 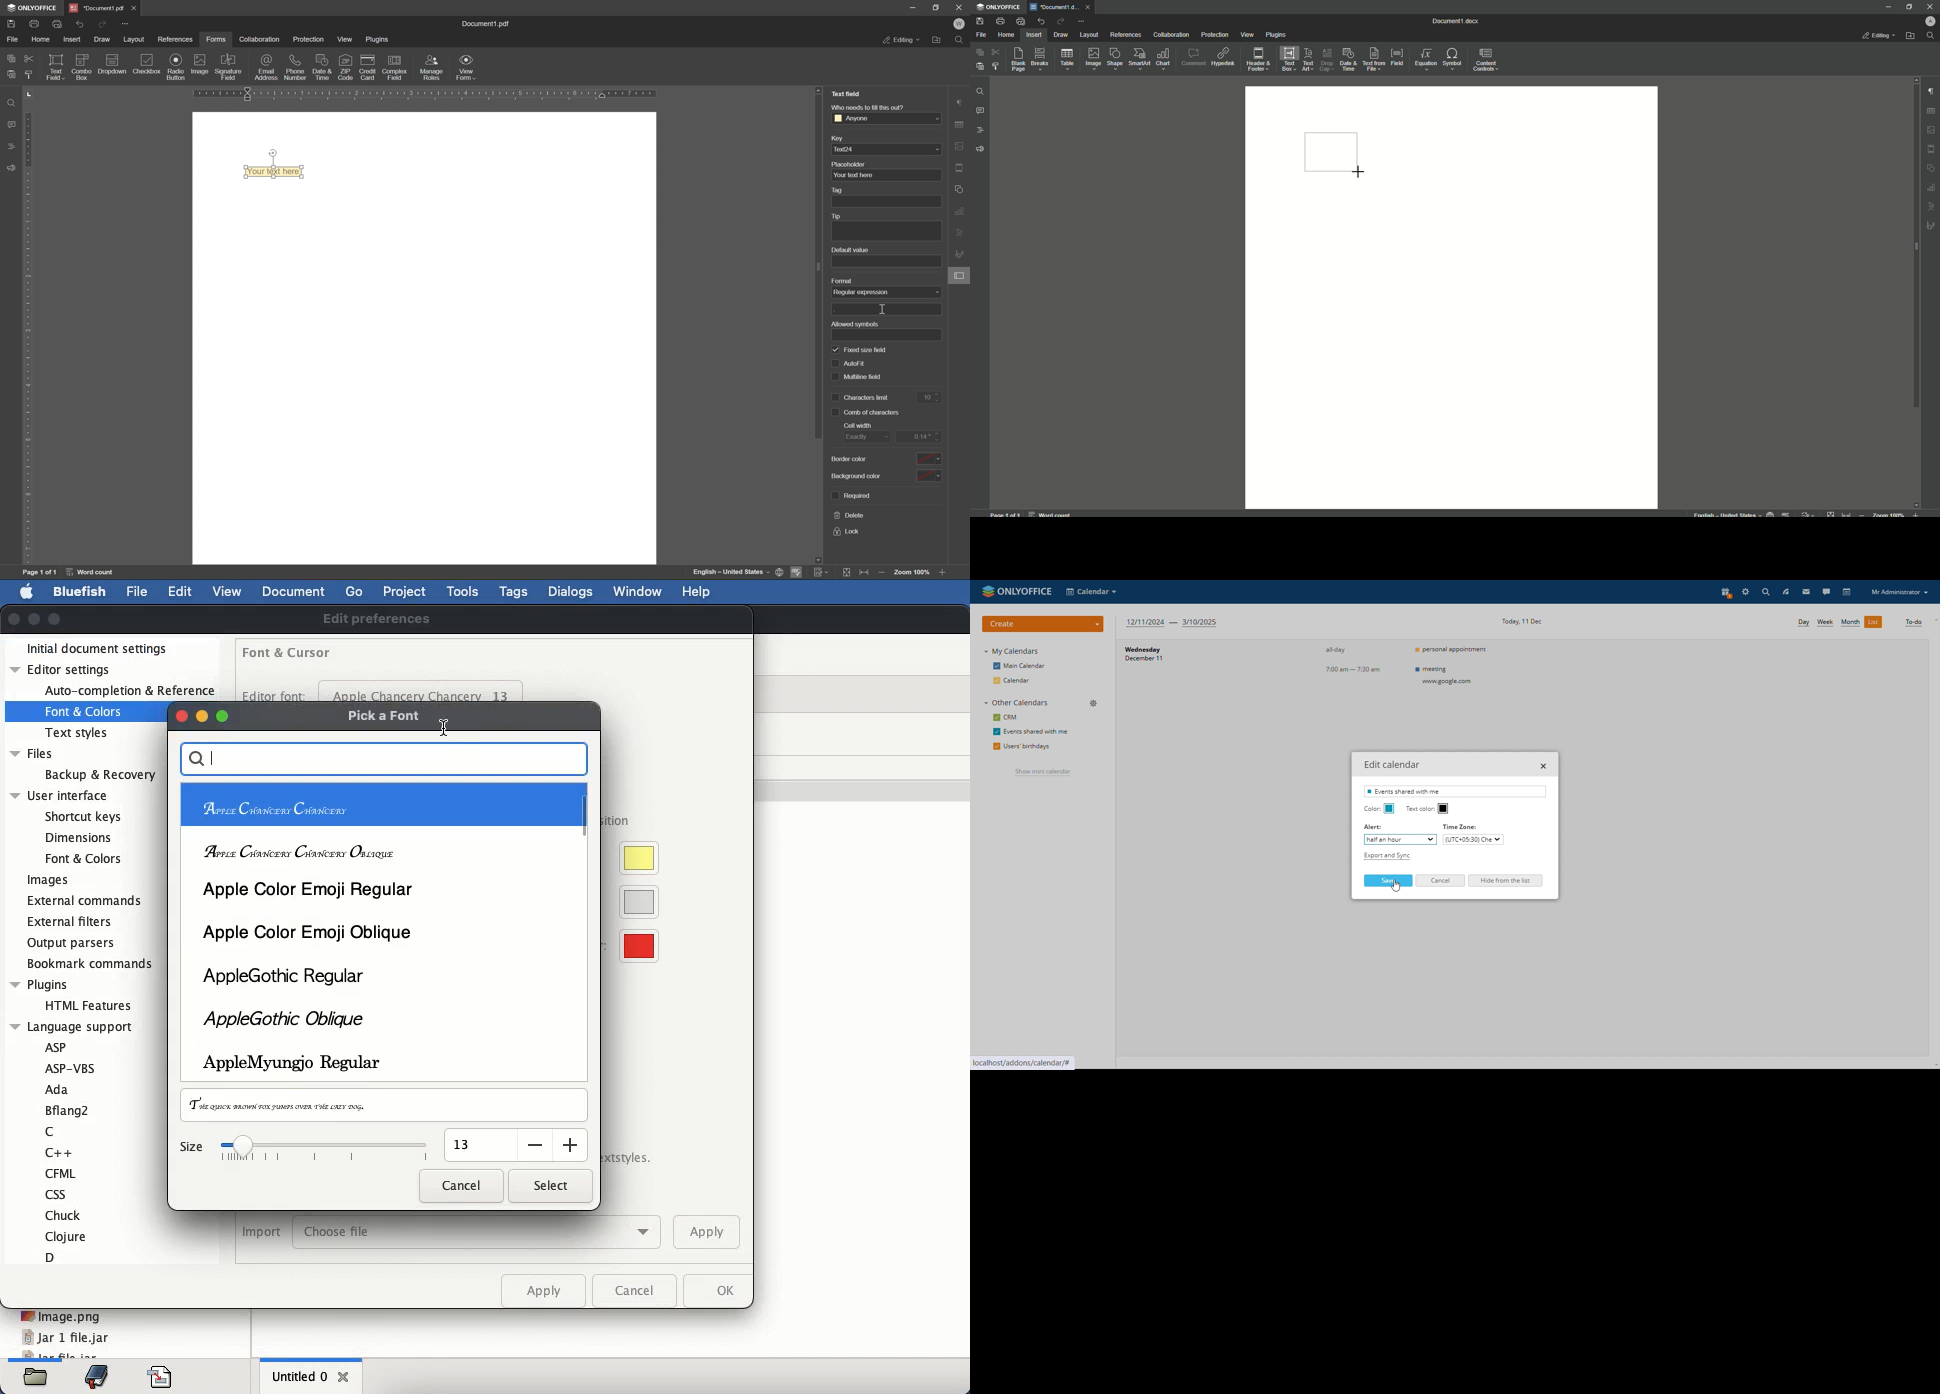 I want to click on scroll down, so click(x=1916, y=503).